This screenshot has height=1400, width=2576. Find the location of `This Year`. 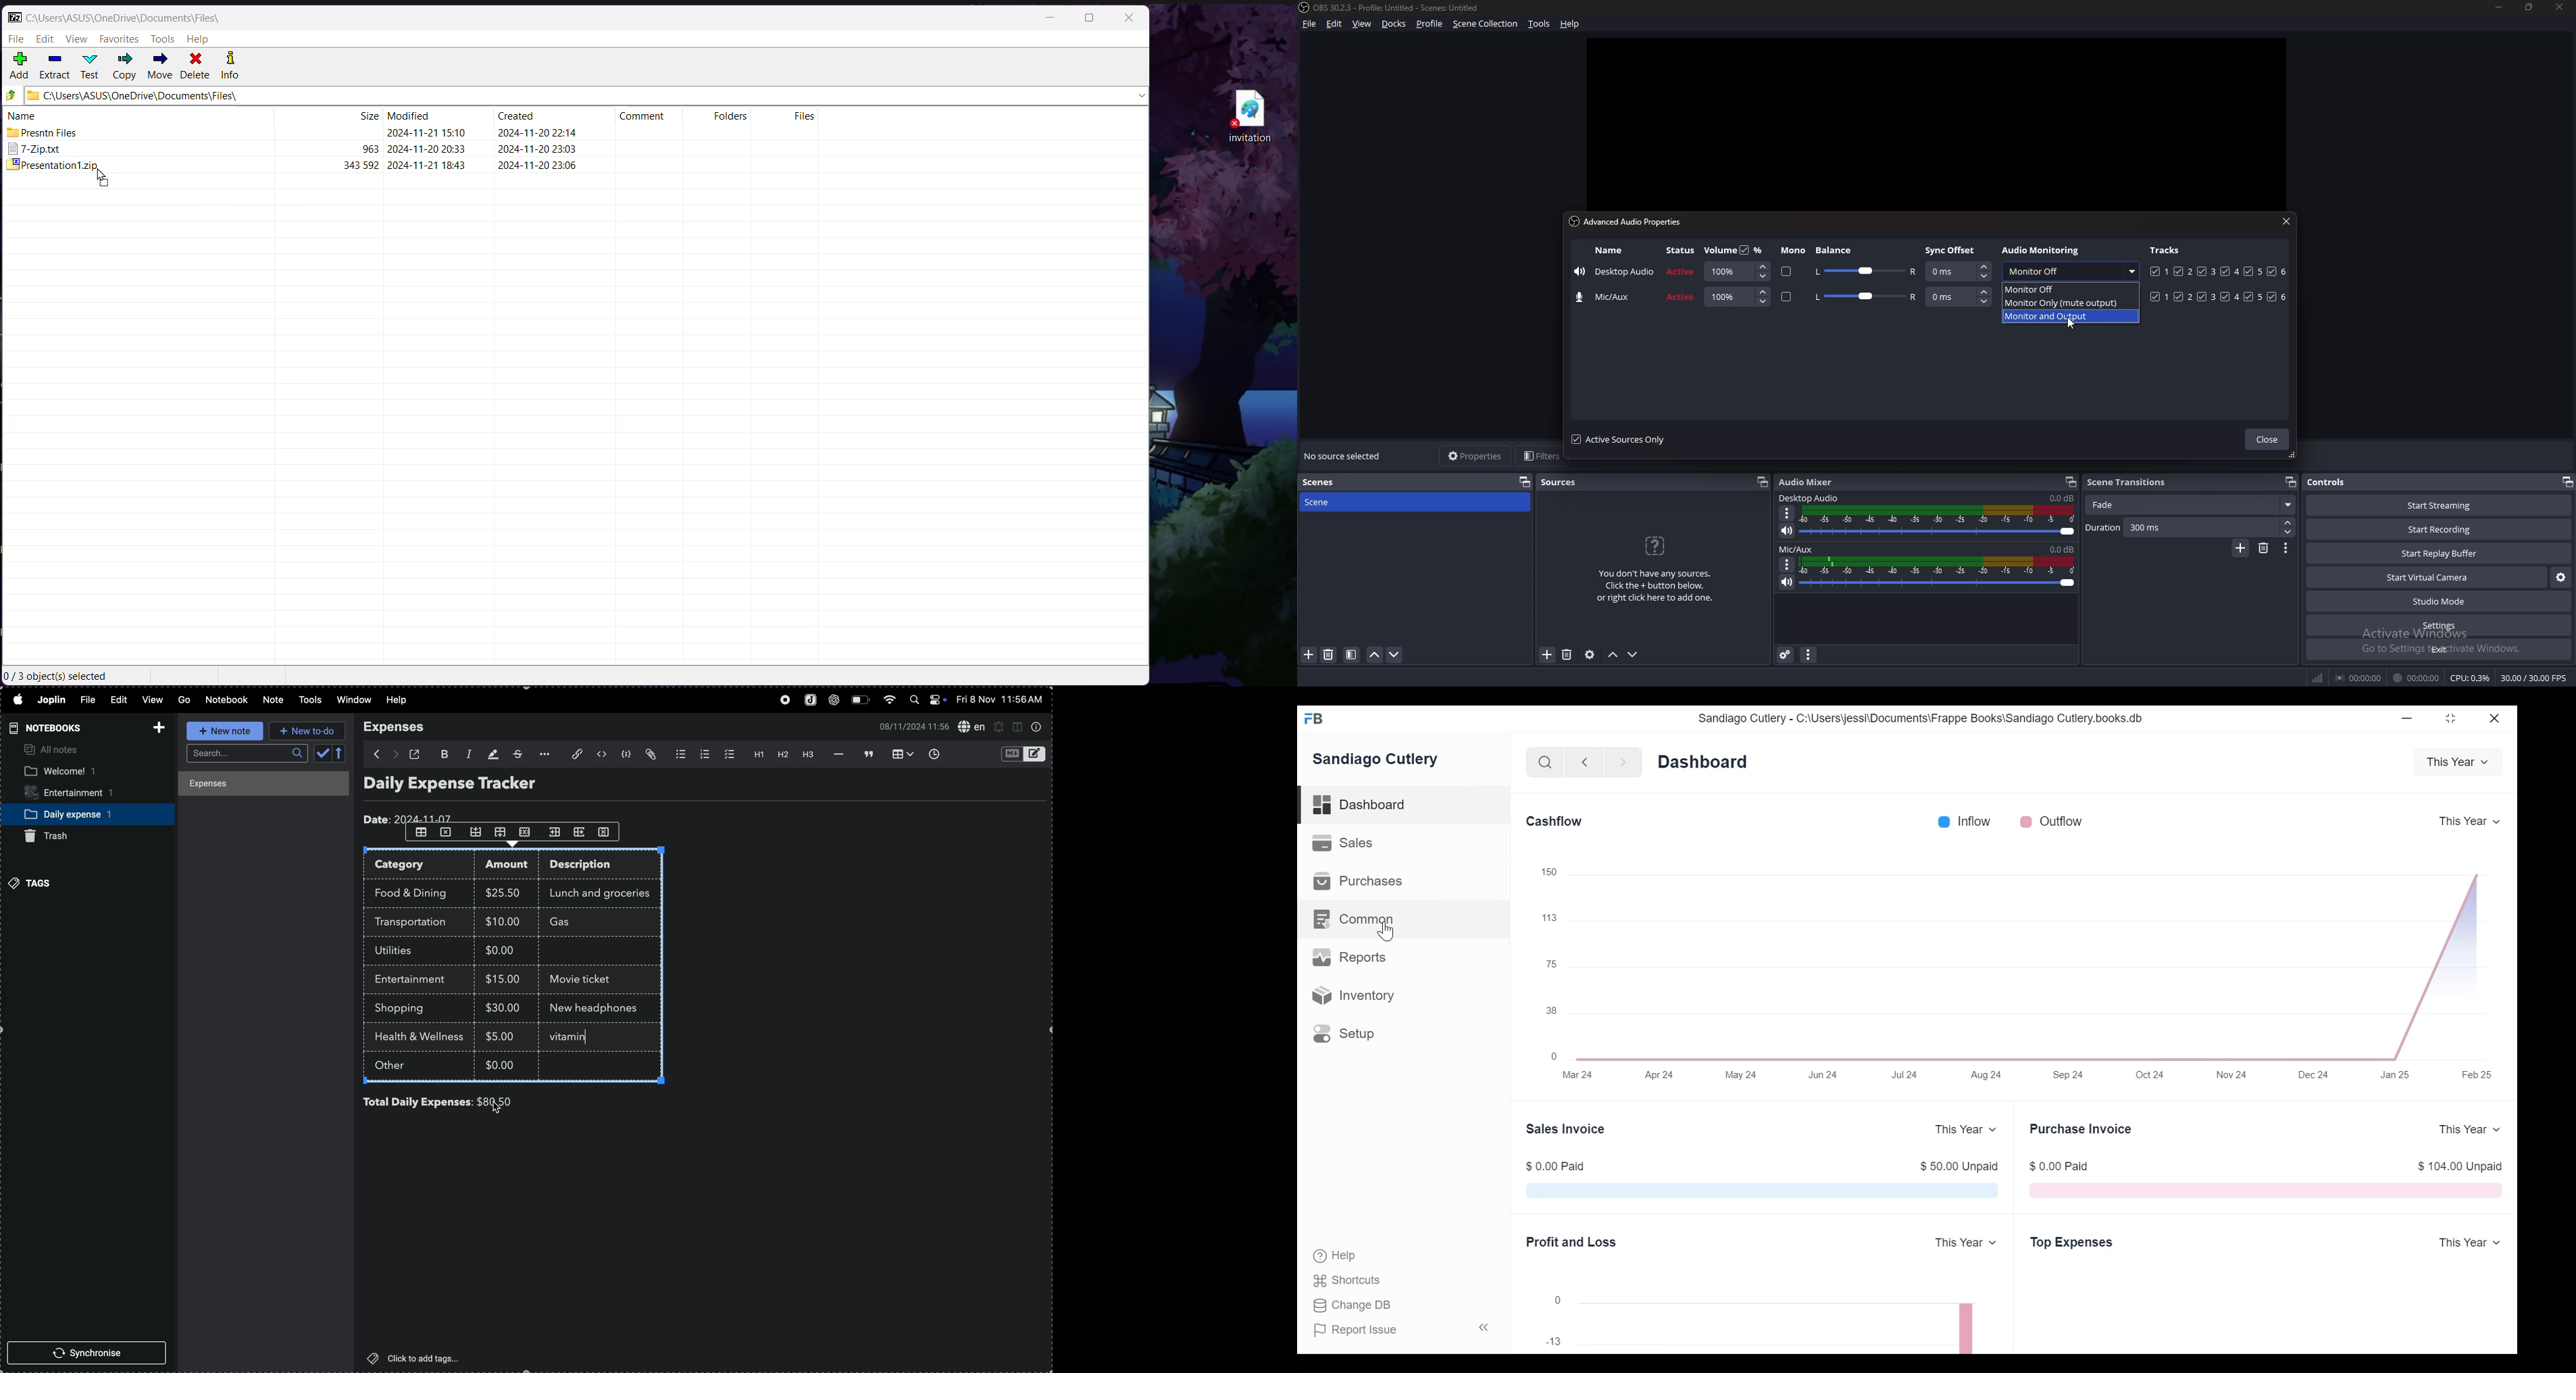

This Year is located at coordinates (2467, 1130).